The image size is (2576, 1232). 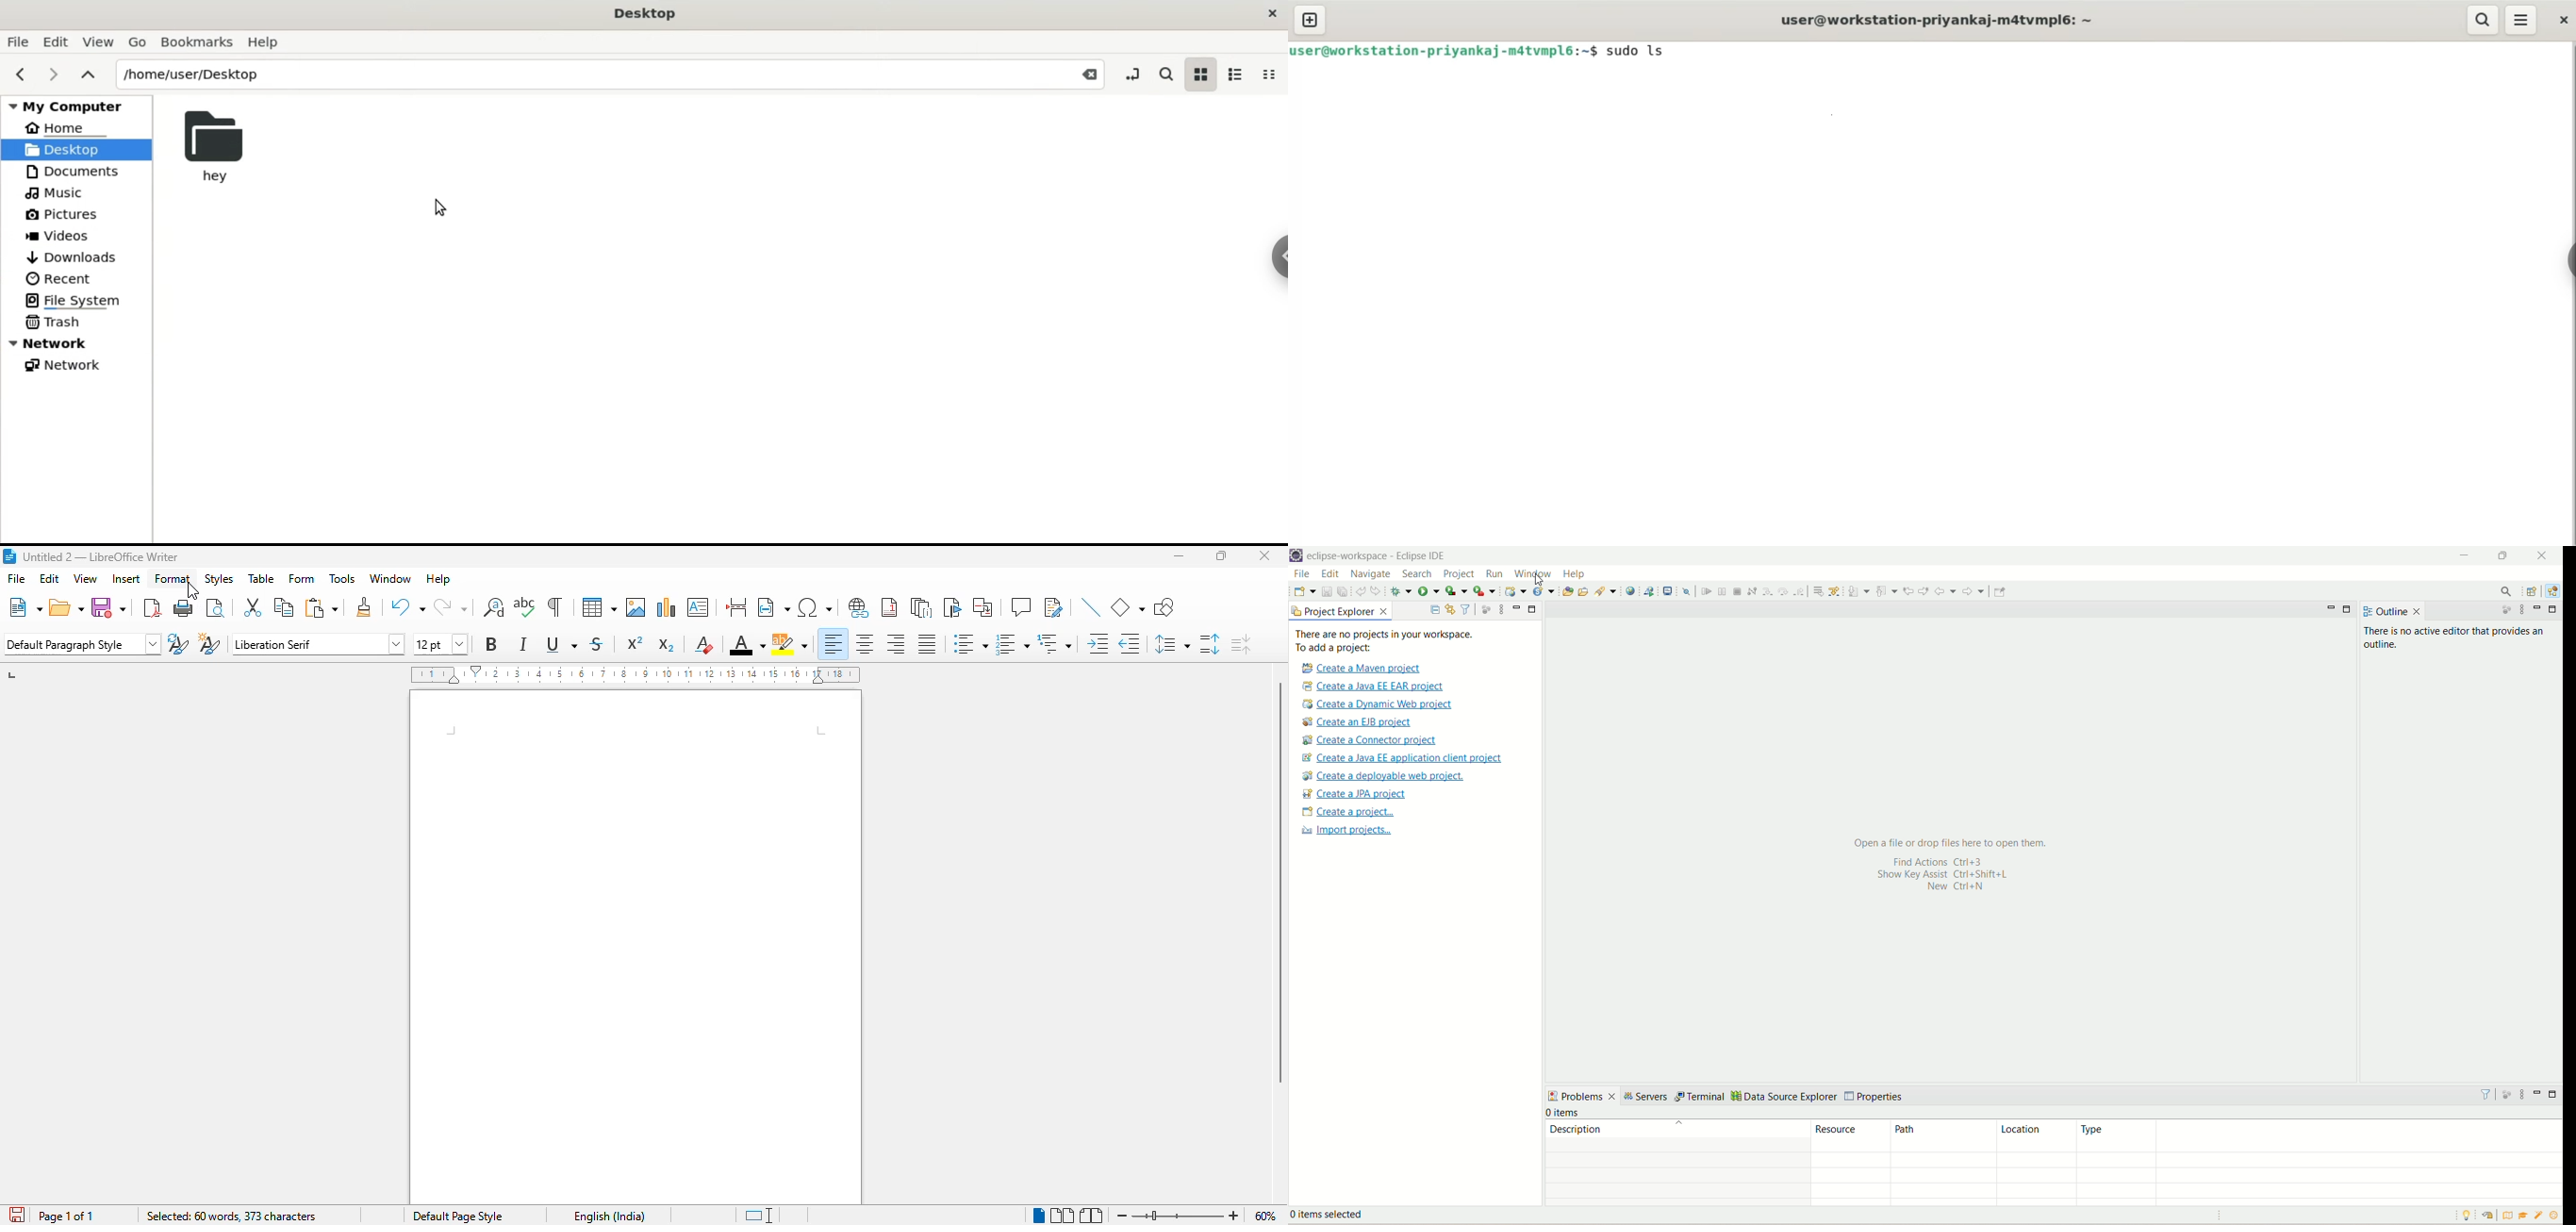 What do you see at coordinates (494, 606) in the screenshot?
I see `find and replace` at bounding box center [494, 606].